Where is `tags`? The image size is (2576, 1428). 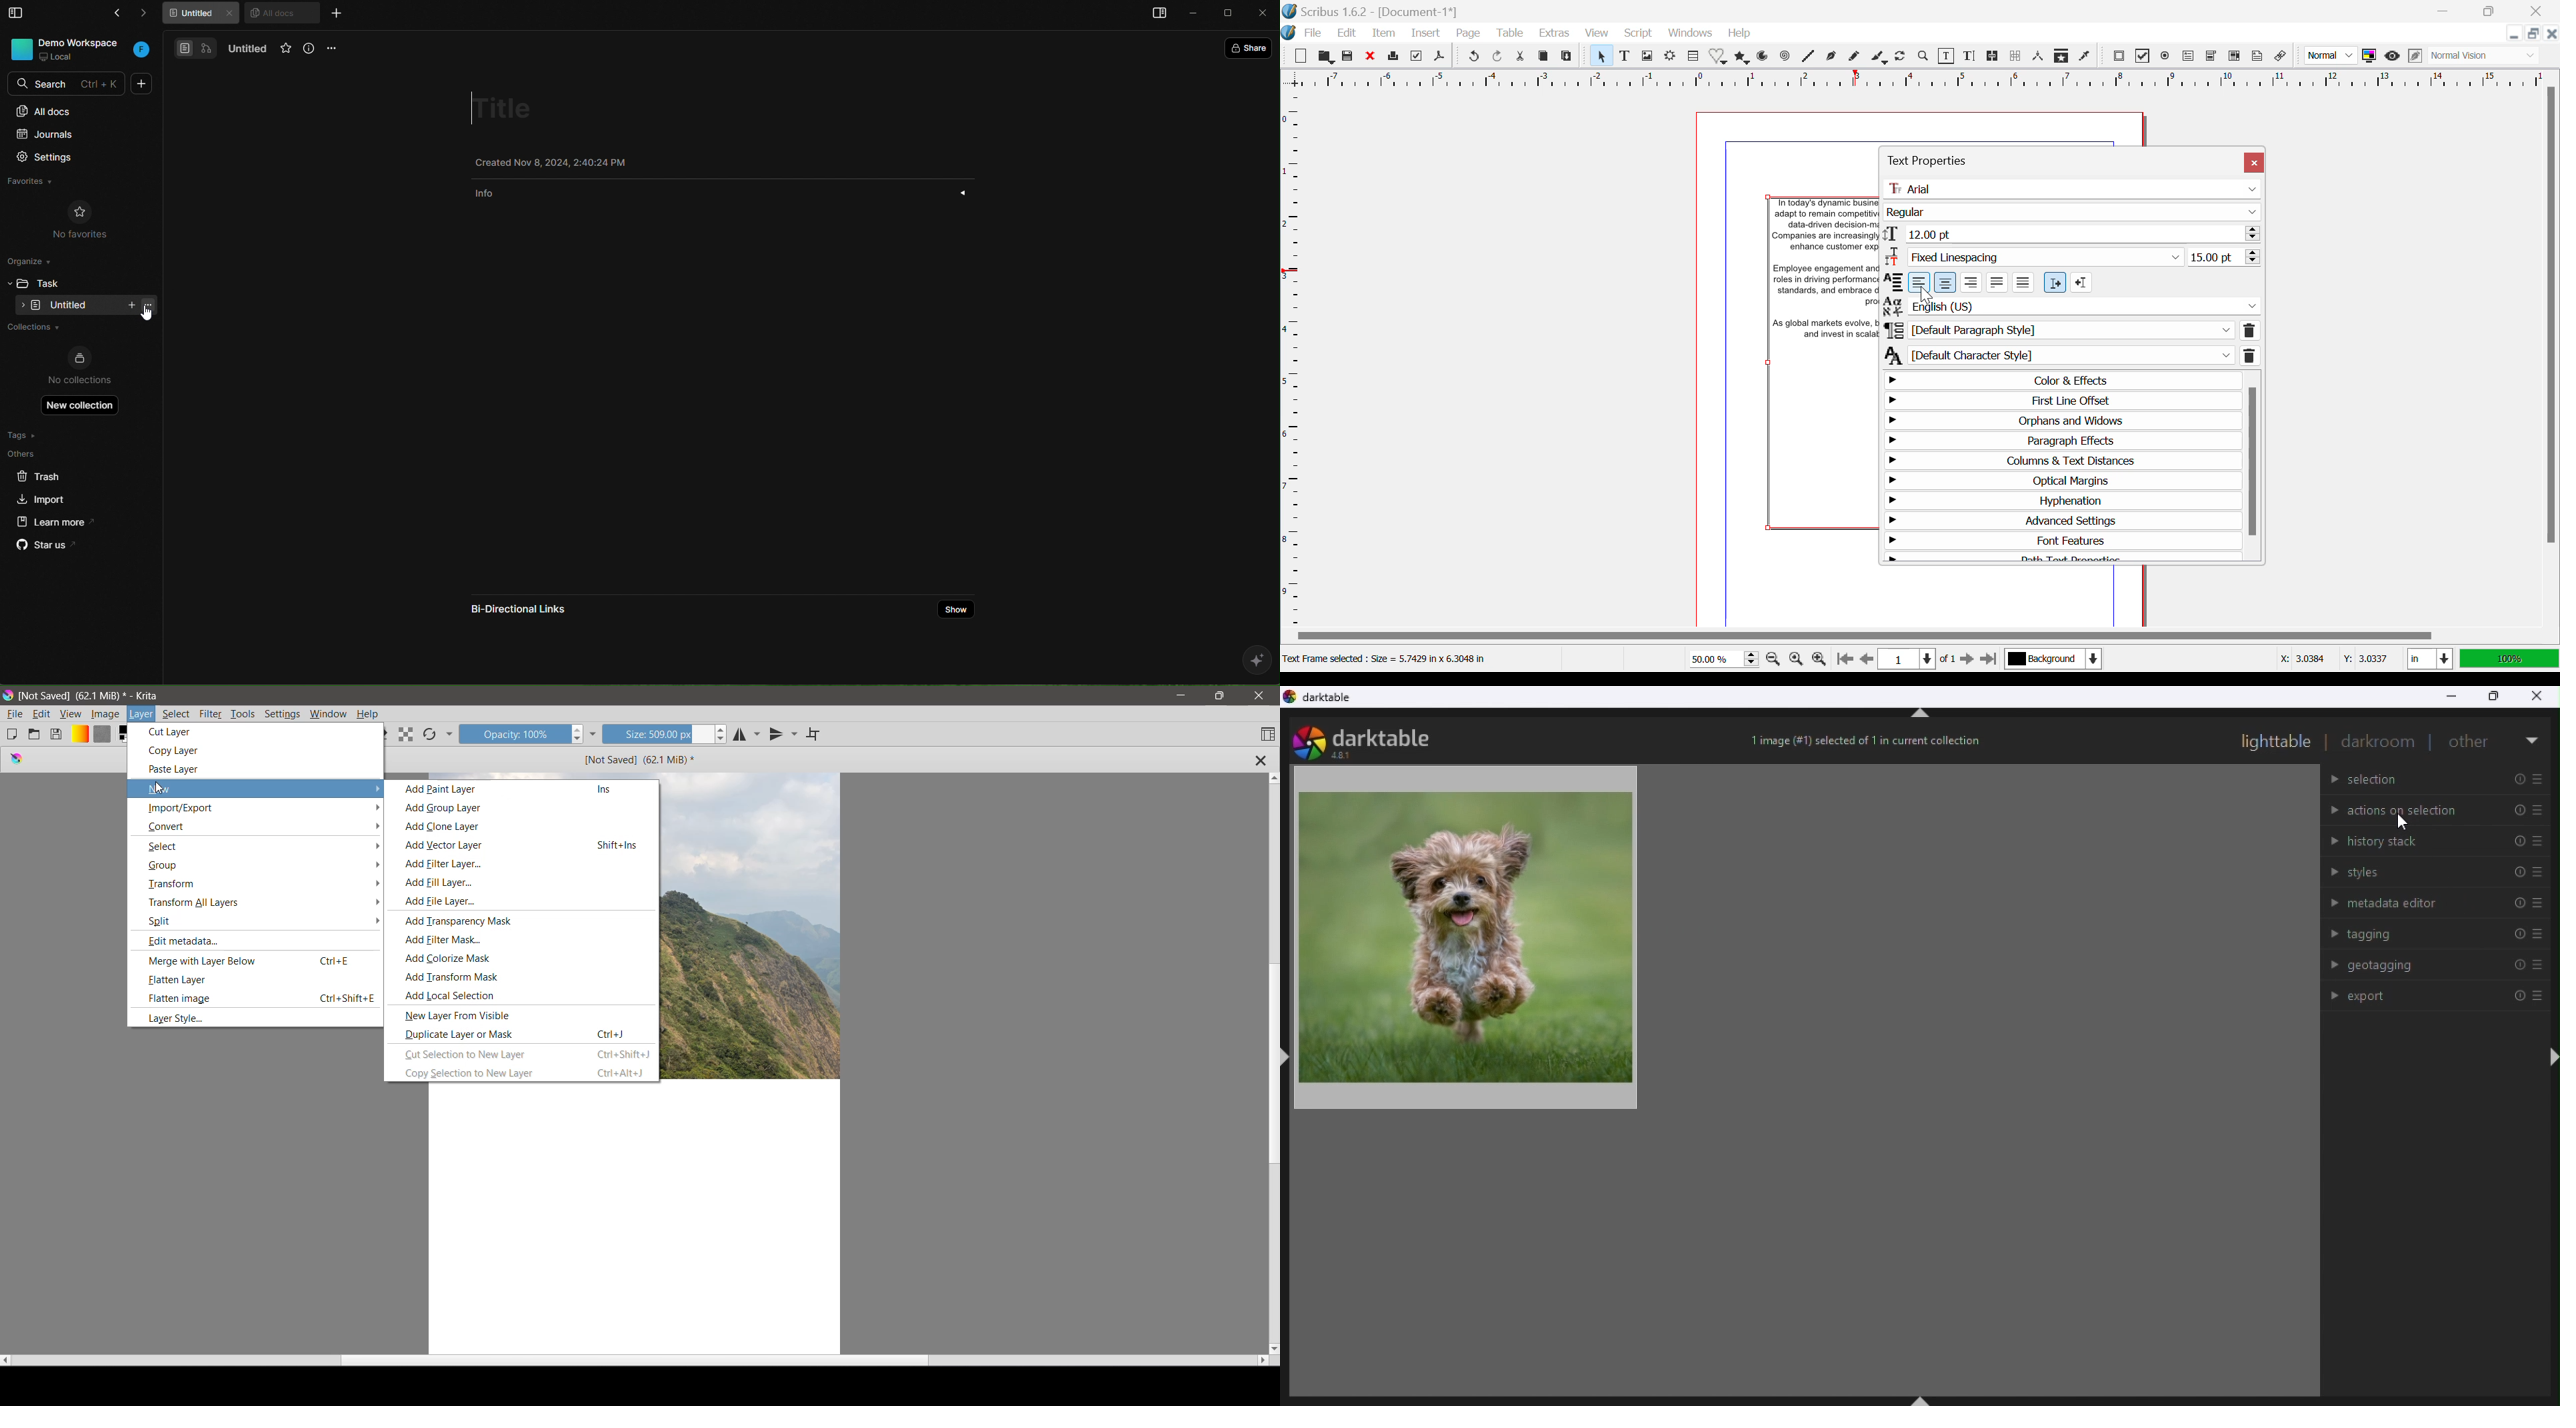 tags is located at coordinates (49, 436).